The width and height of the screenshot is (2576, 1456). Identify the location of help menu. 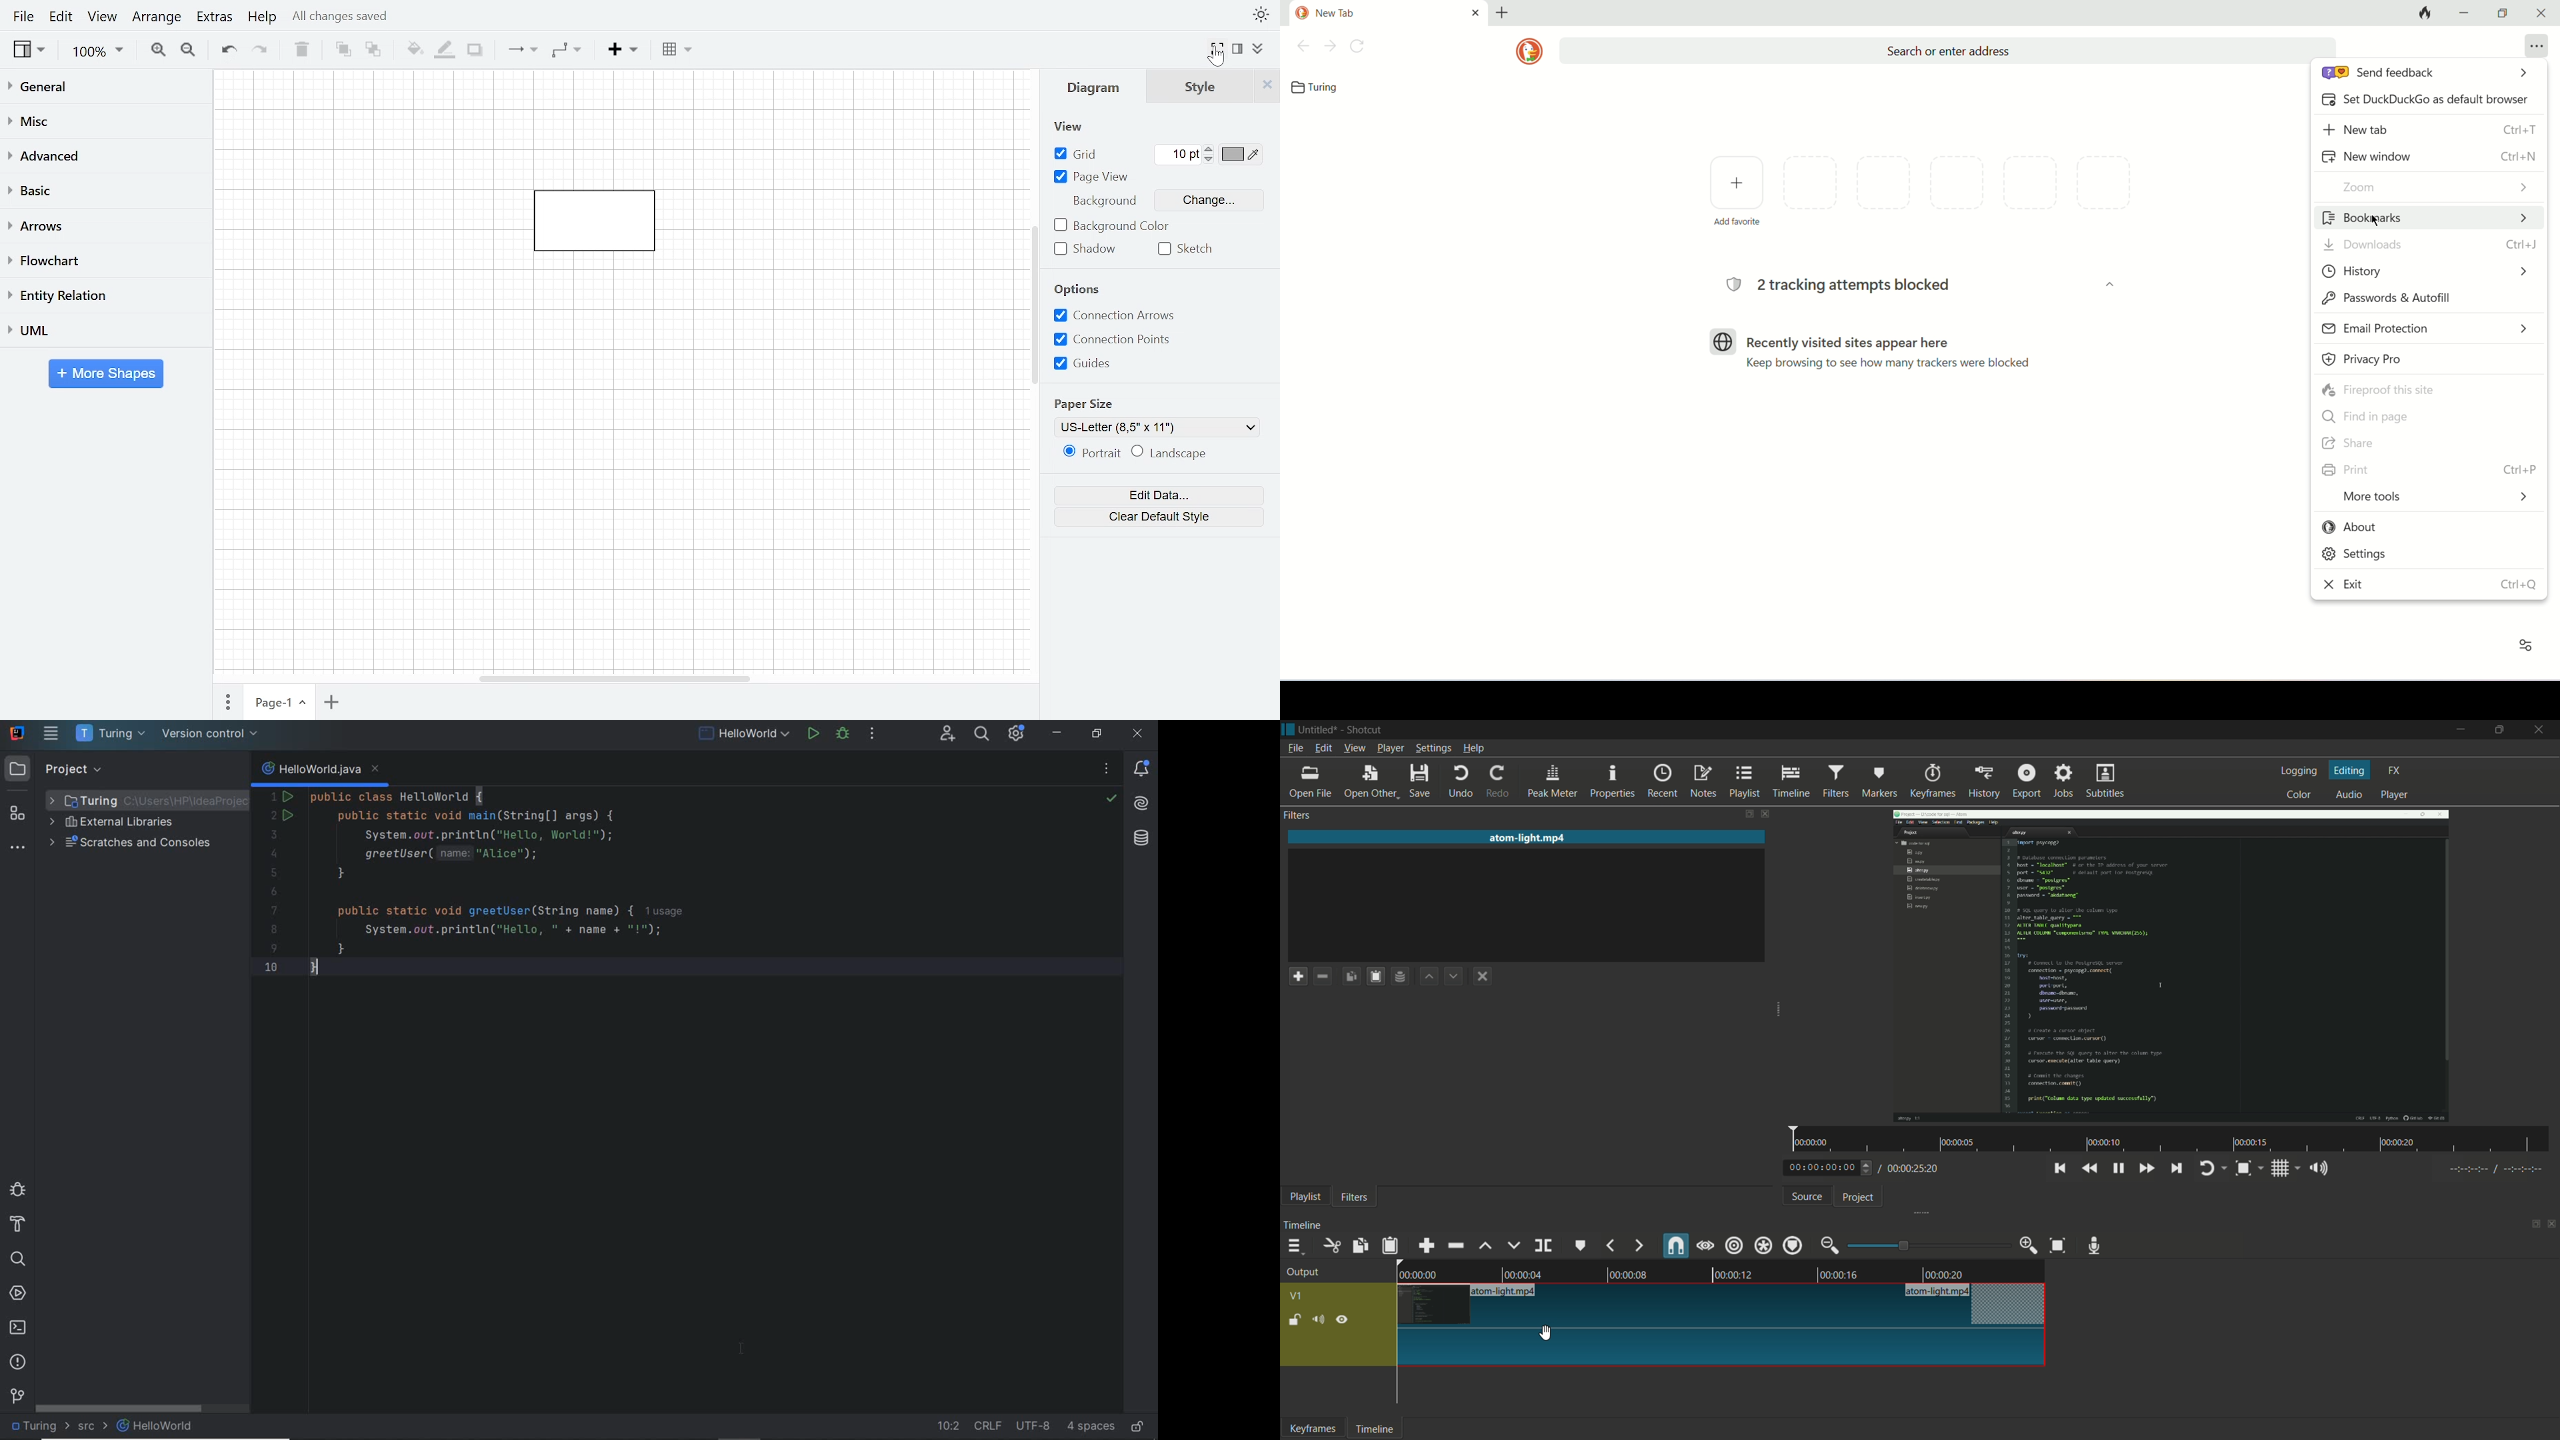
(1473, 748).